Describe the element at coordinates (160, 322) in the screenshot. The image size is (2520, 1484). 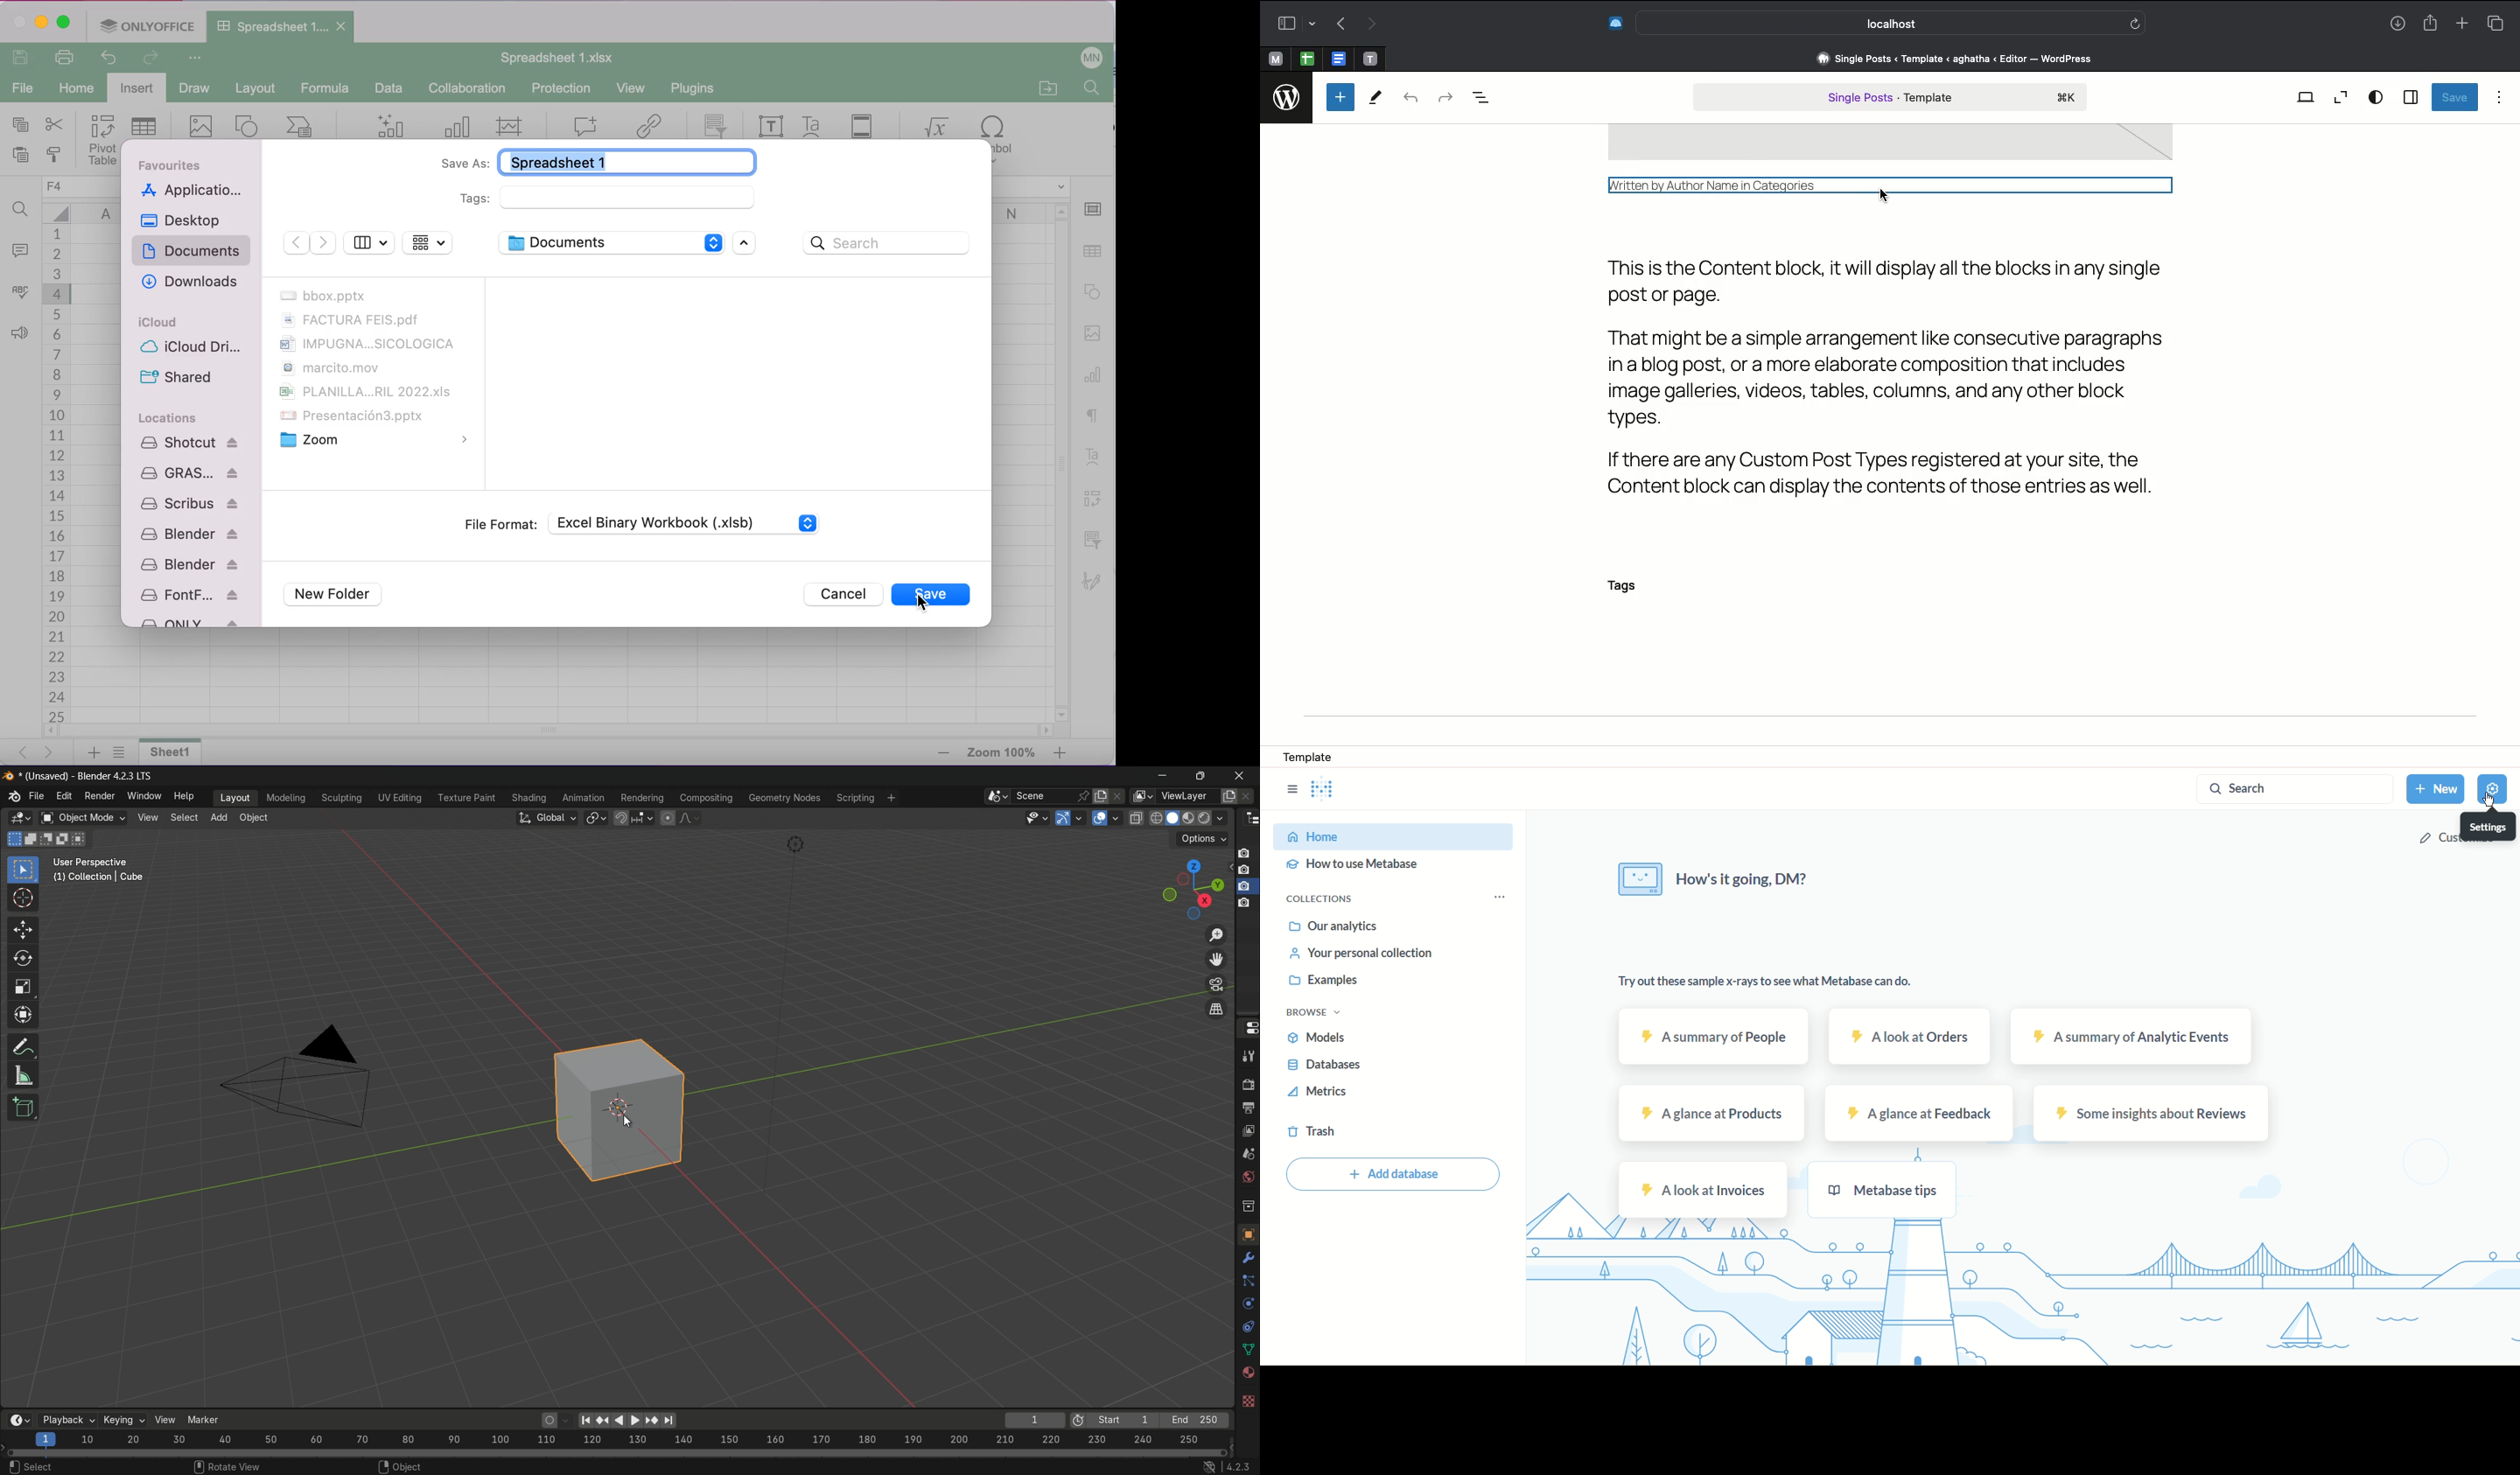
I see `icloud` at that location.